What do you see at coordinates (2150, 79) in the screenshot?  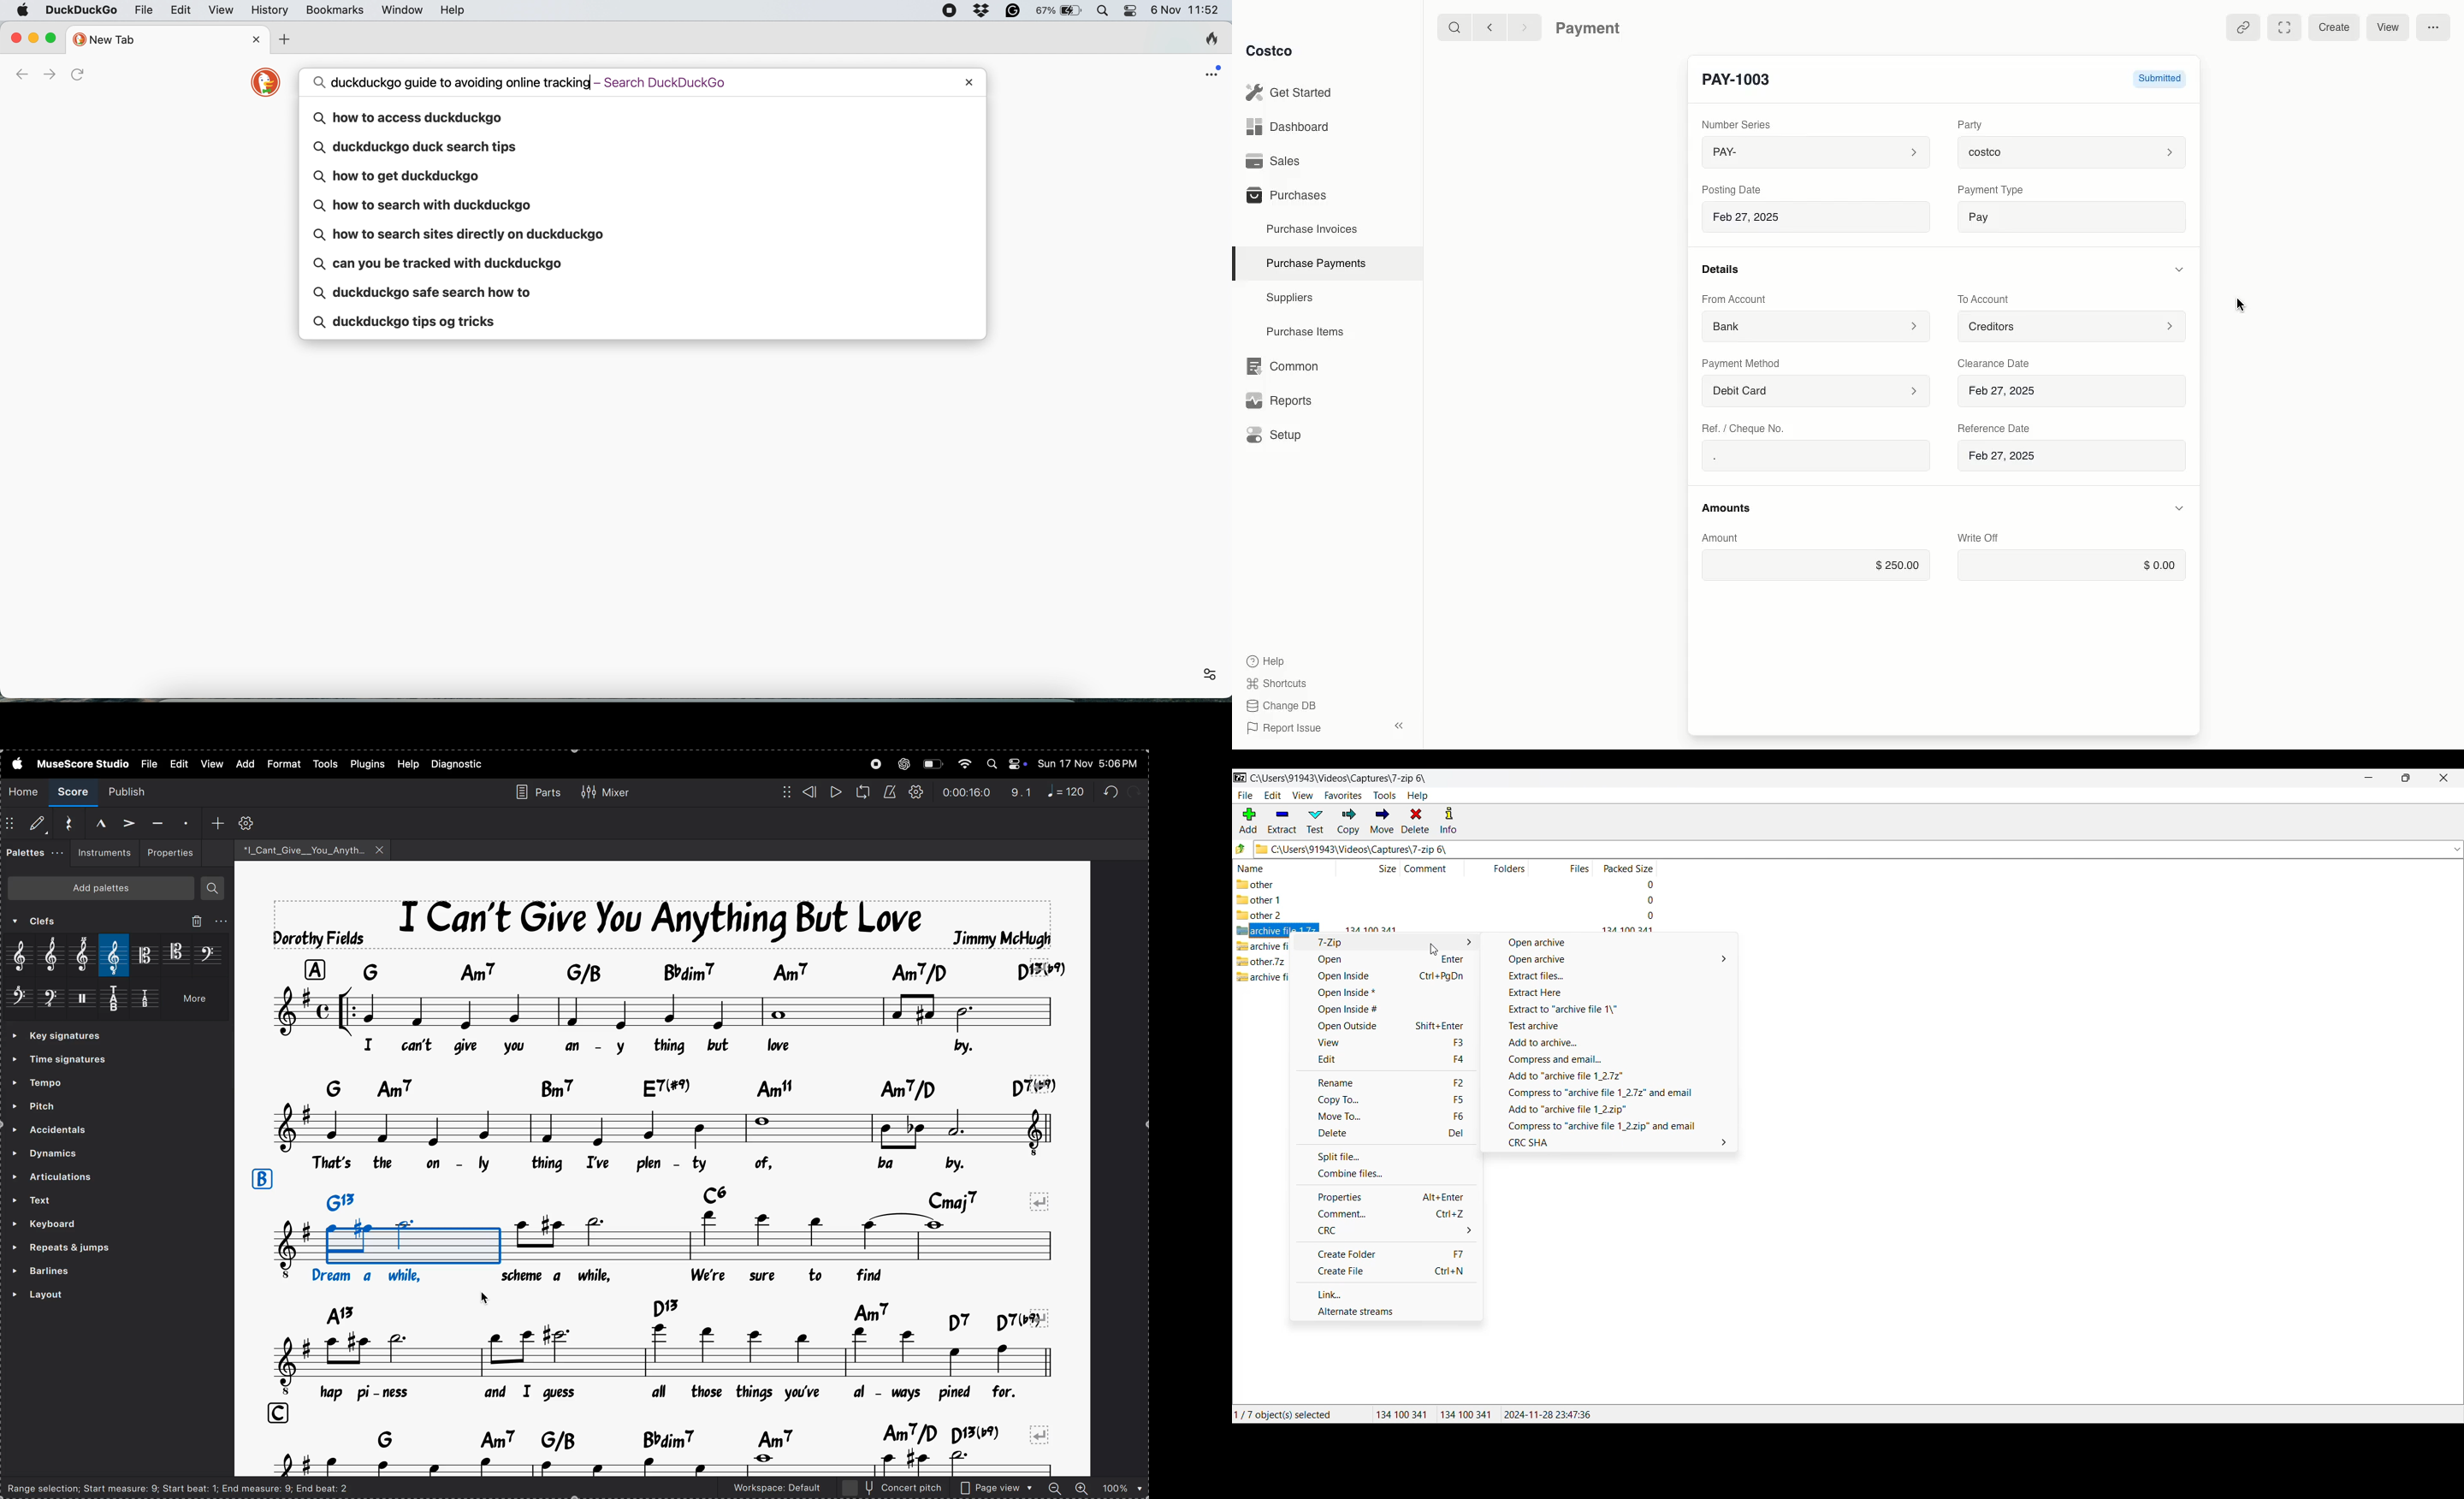 I see `Submitted` at bounding box center [2150, 79].